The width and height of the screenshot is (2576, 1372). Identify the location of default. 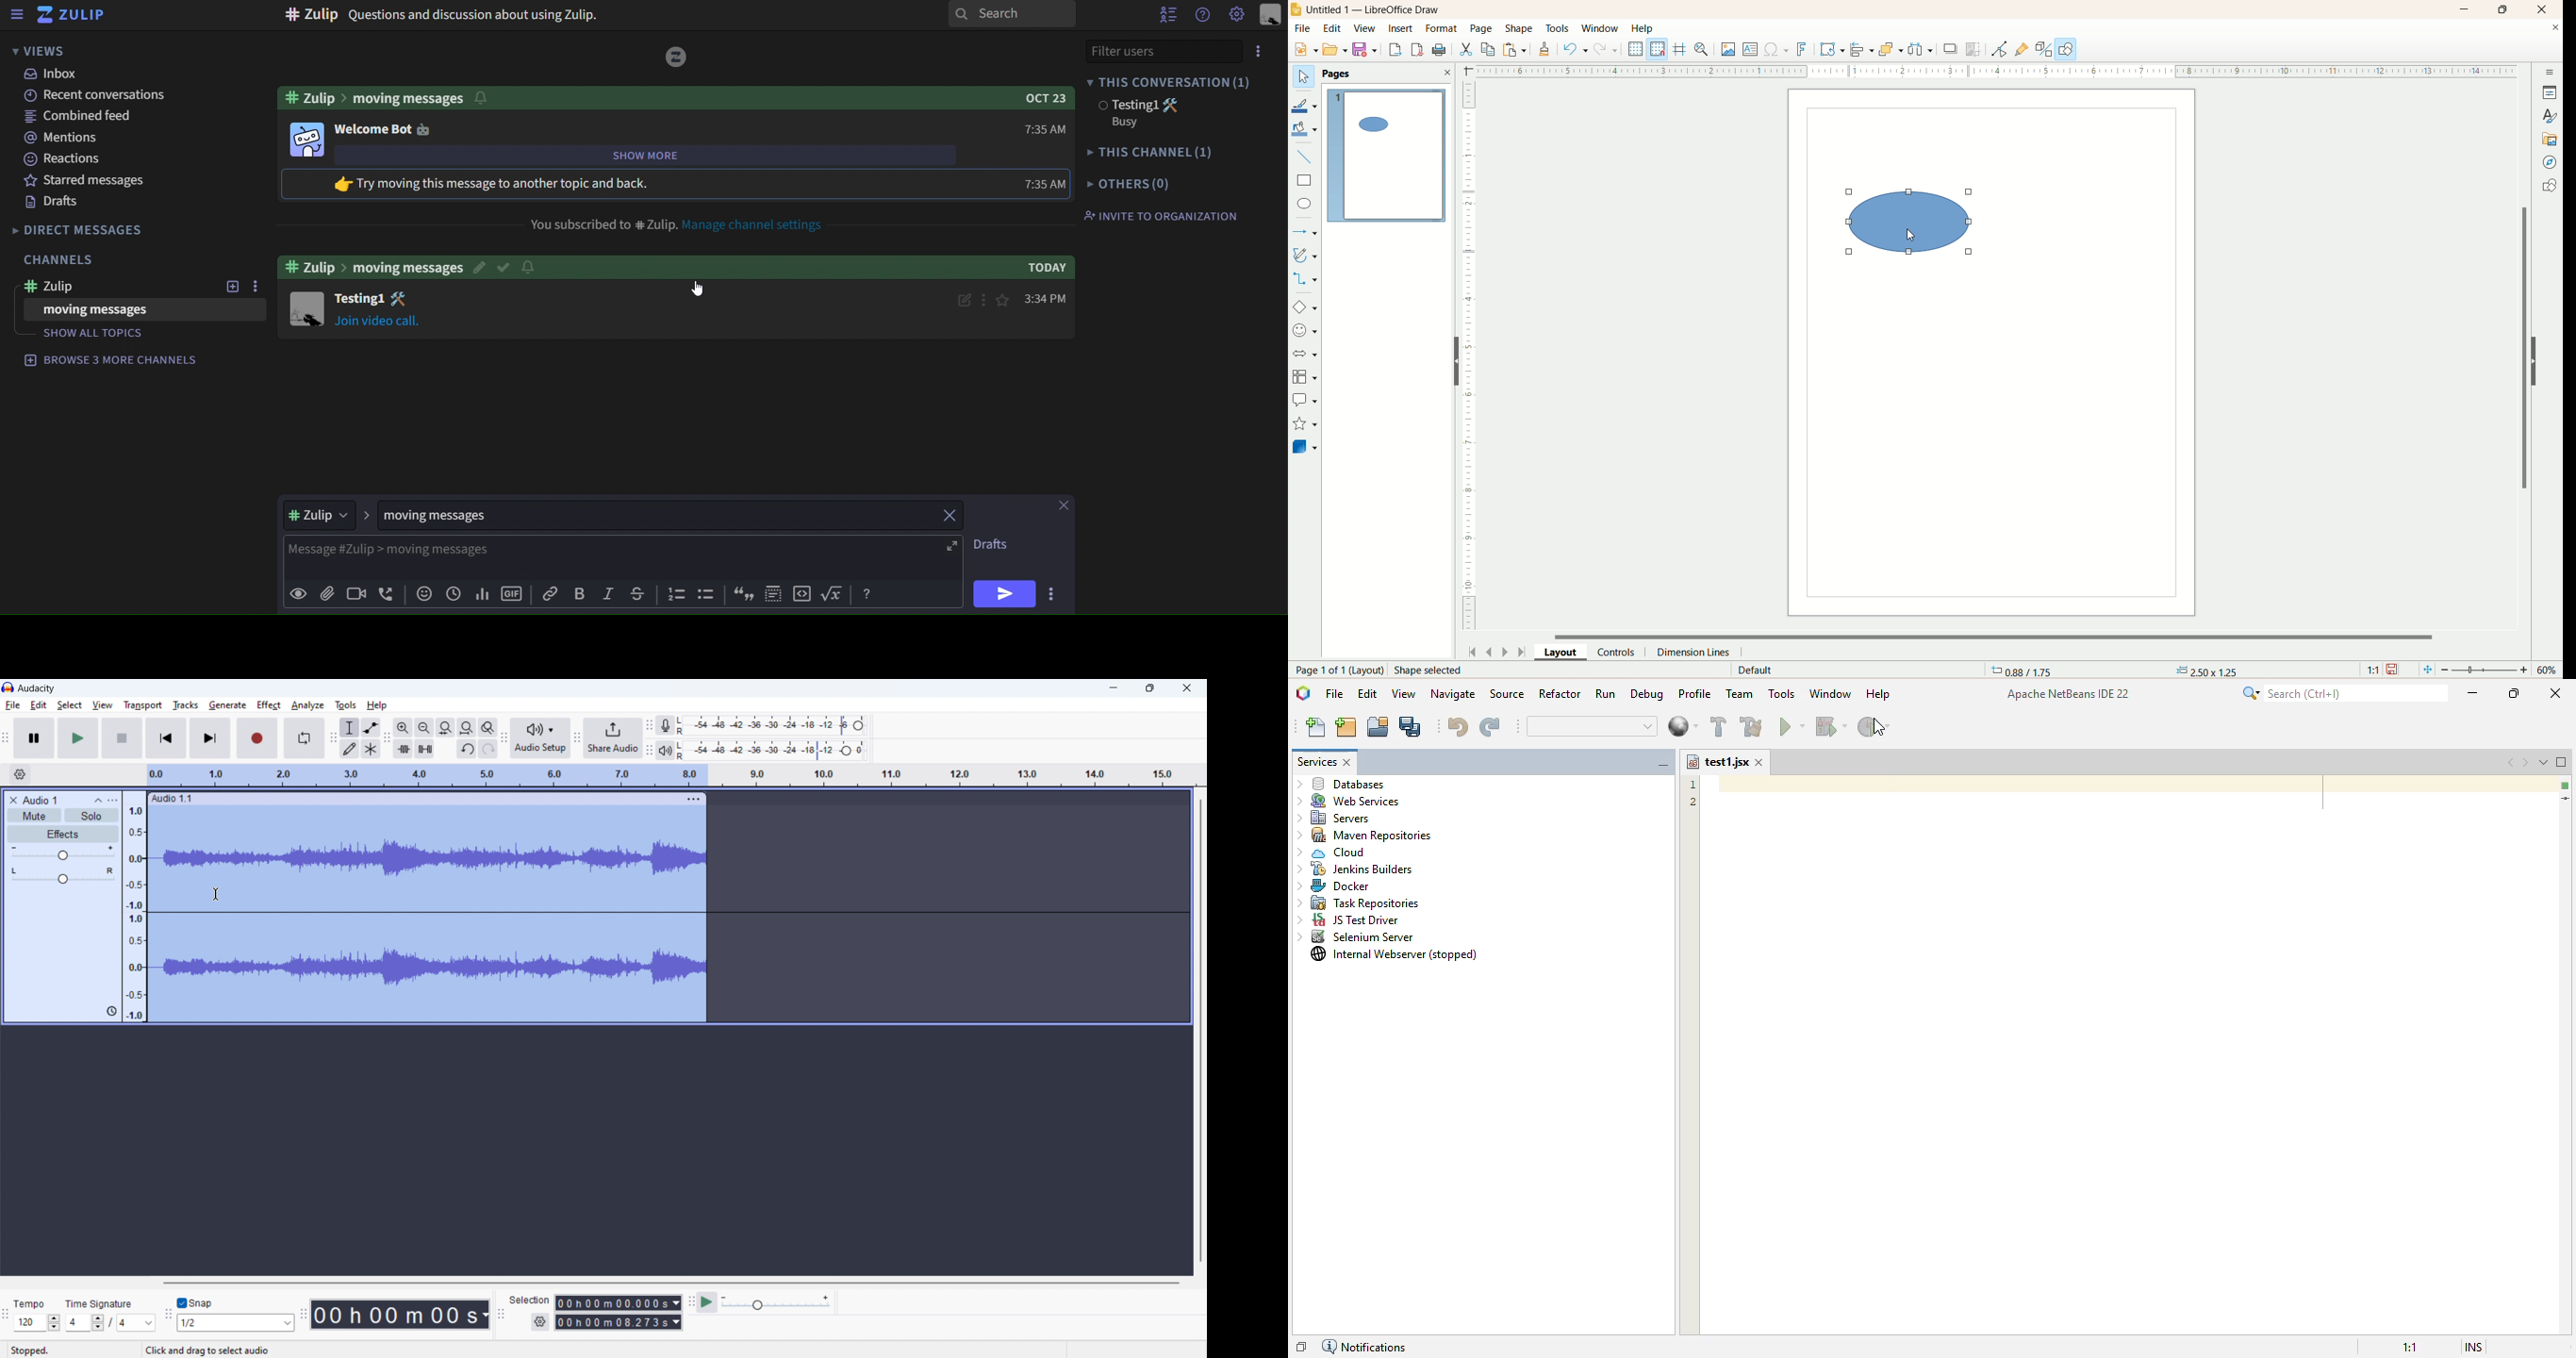
(1753, 671).